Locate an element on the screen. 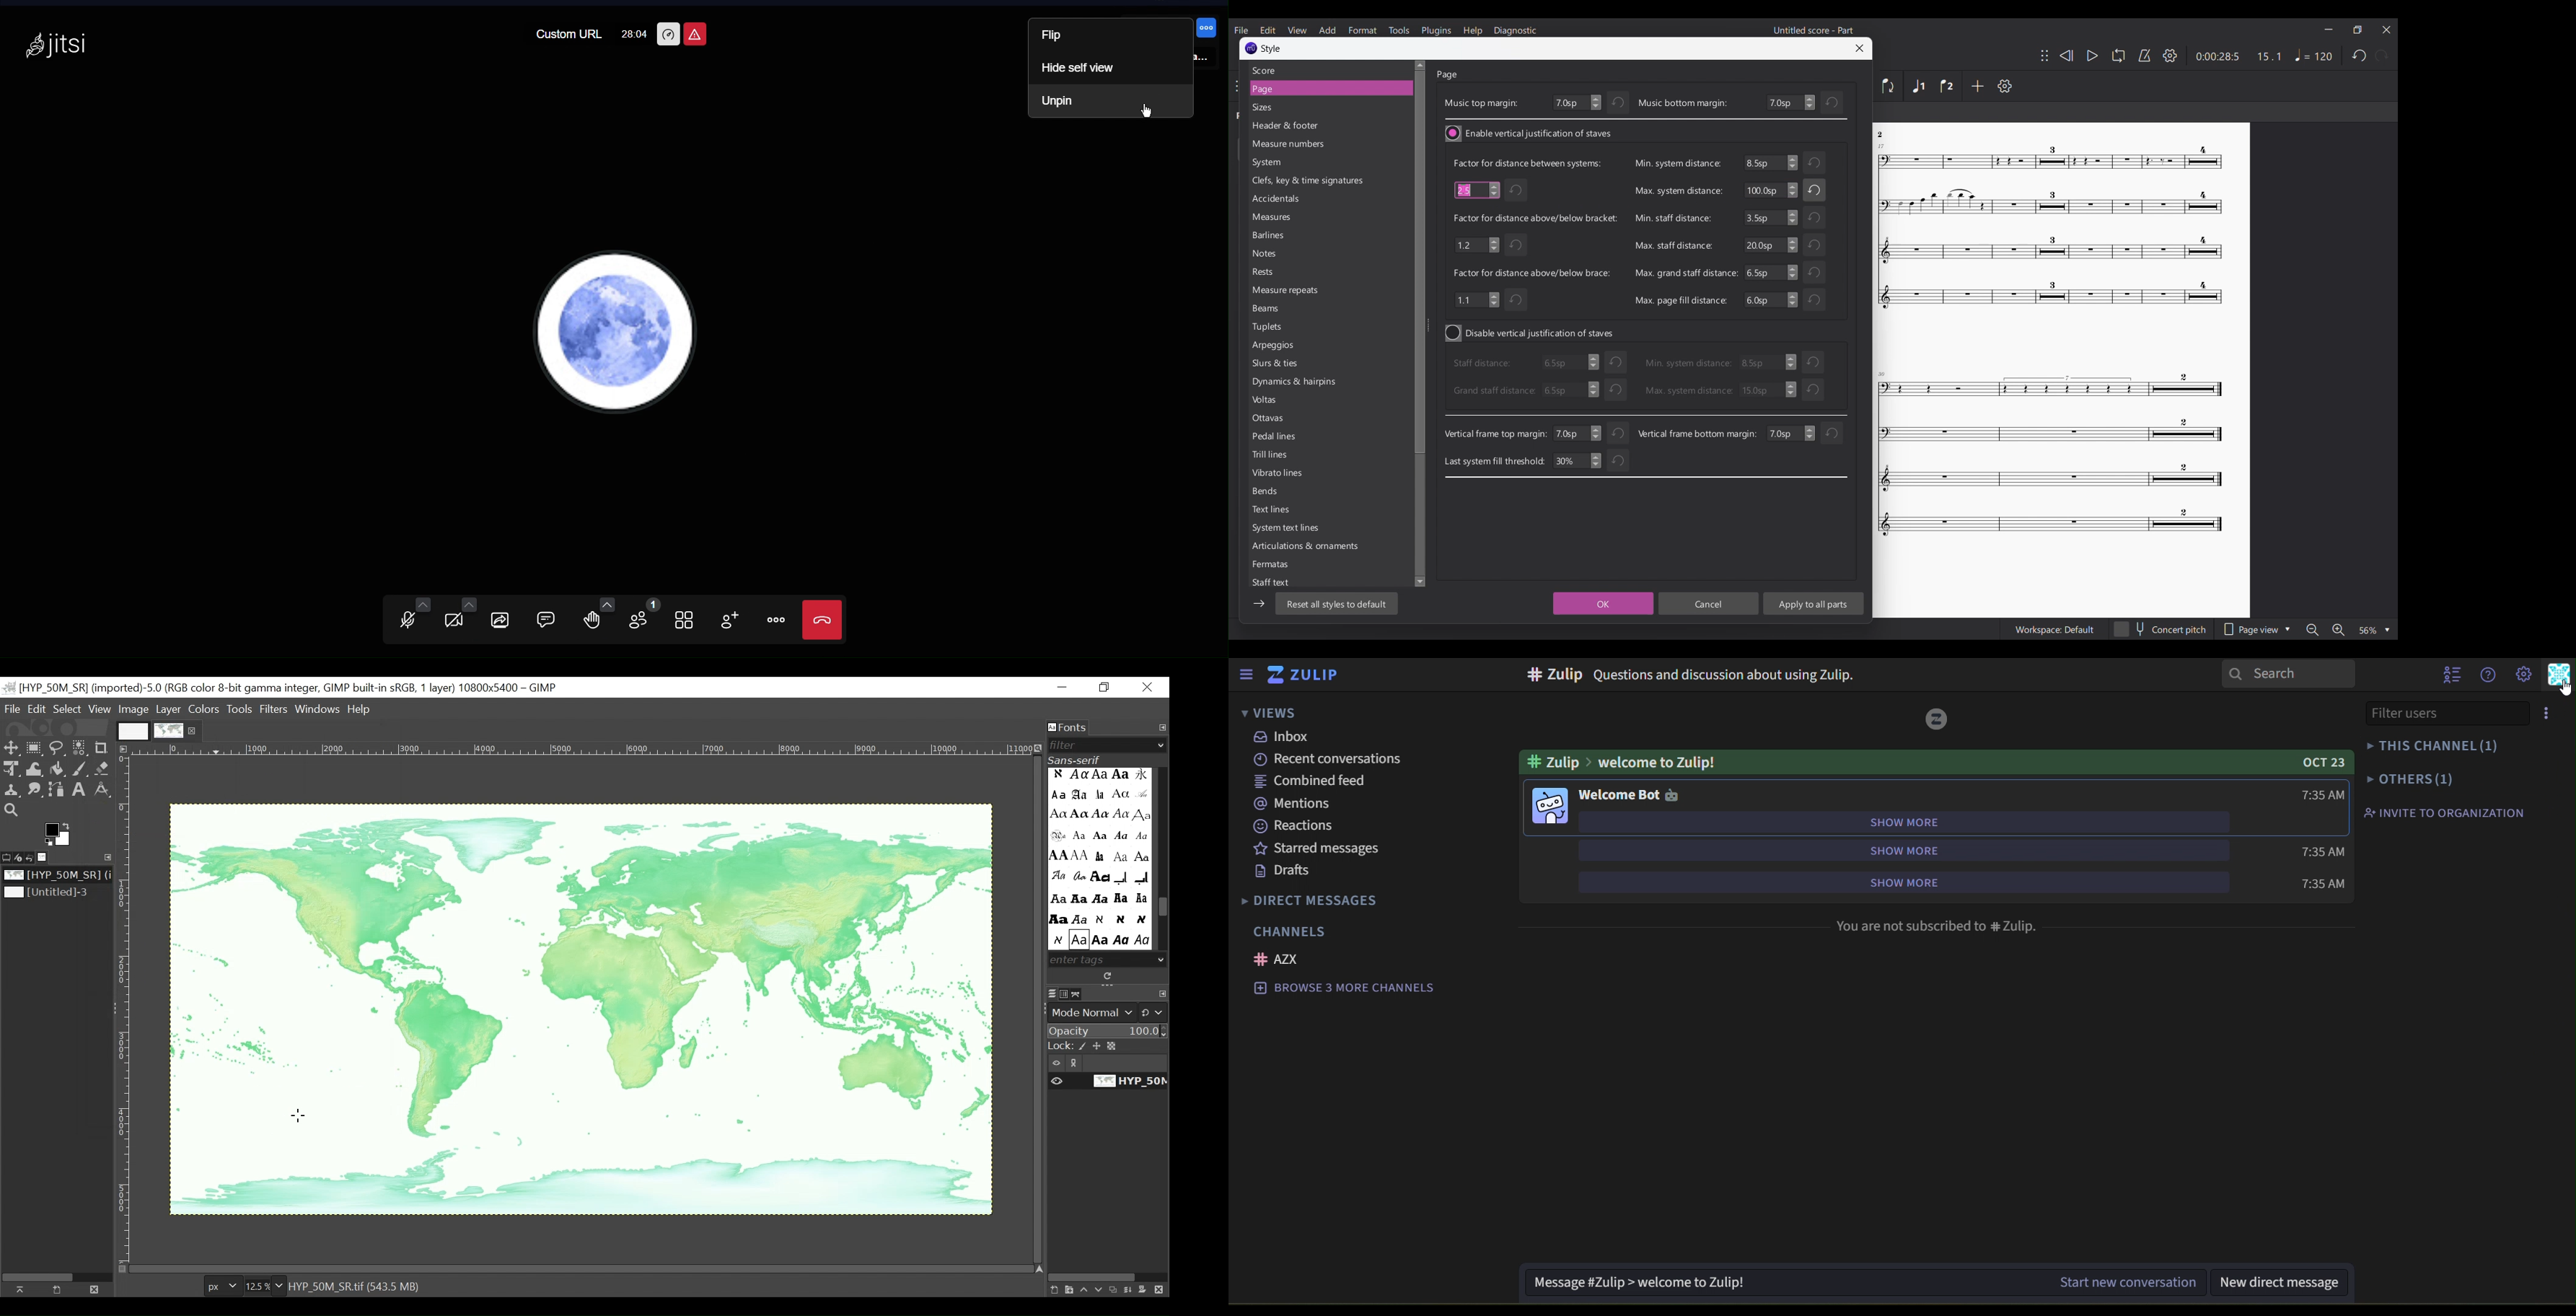 This screenshot has height=1316, width=2576. reset is located at coordinates (1815, 361).